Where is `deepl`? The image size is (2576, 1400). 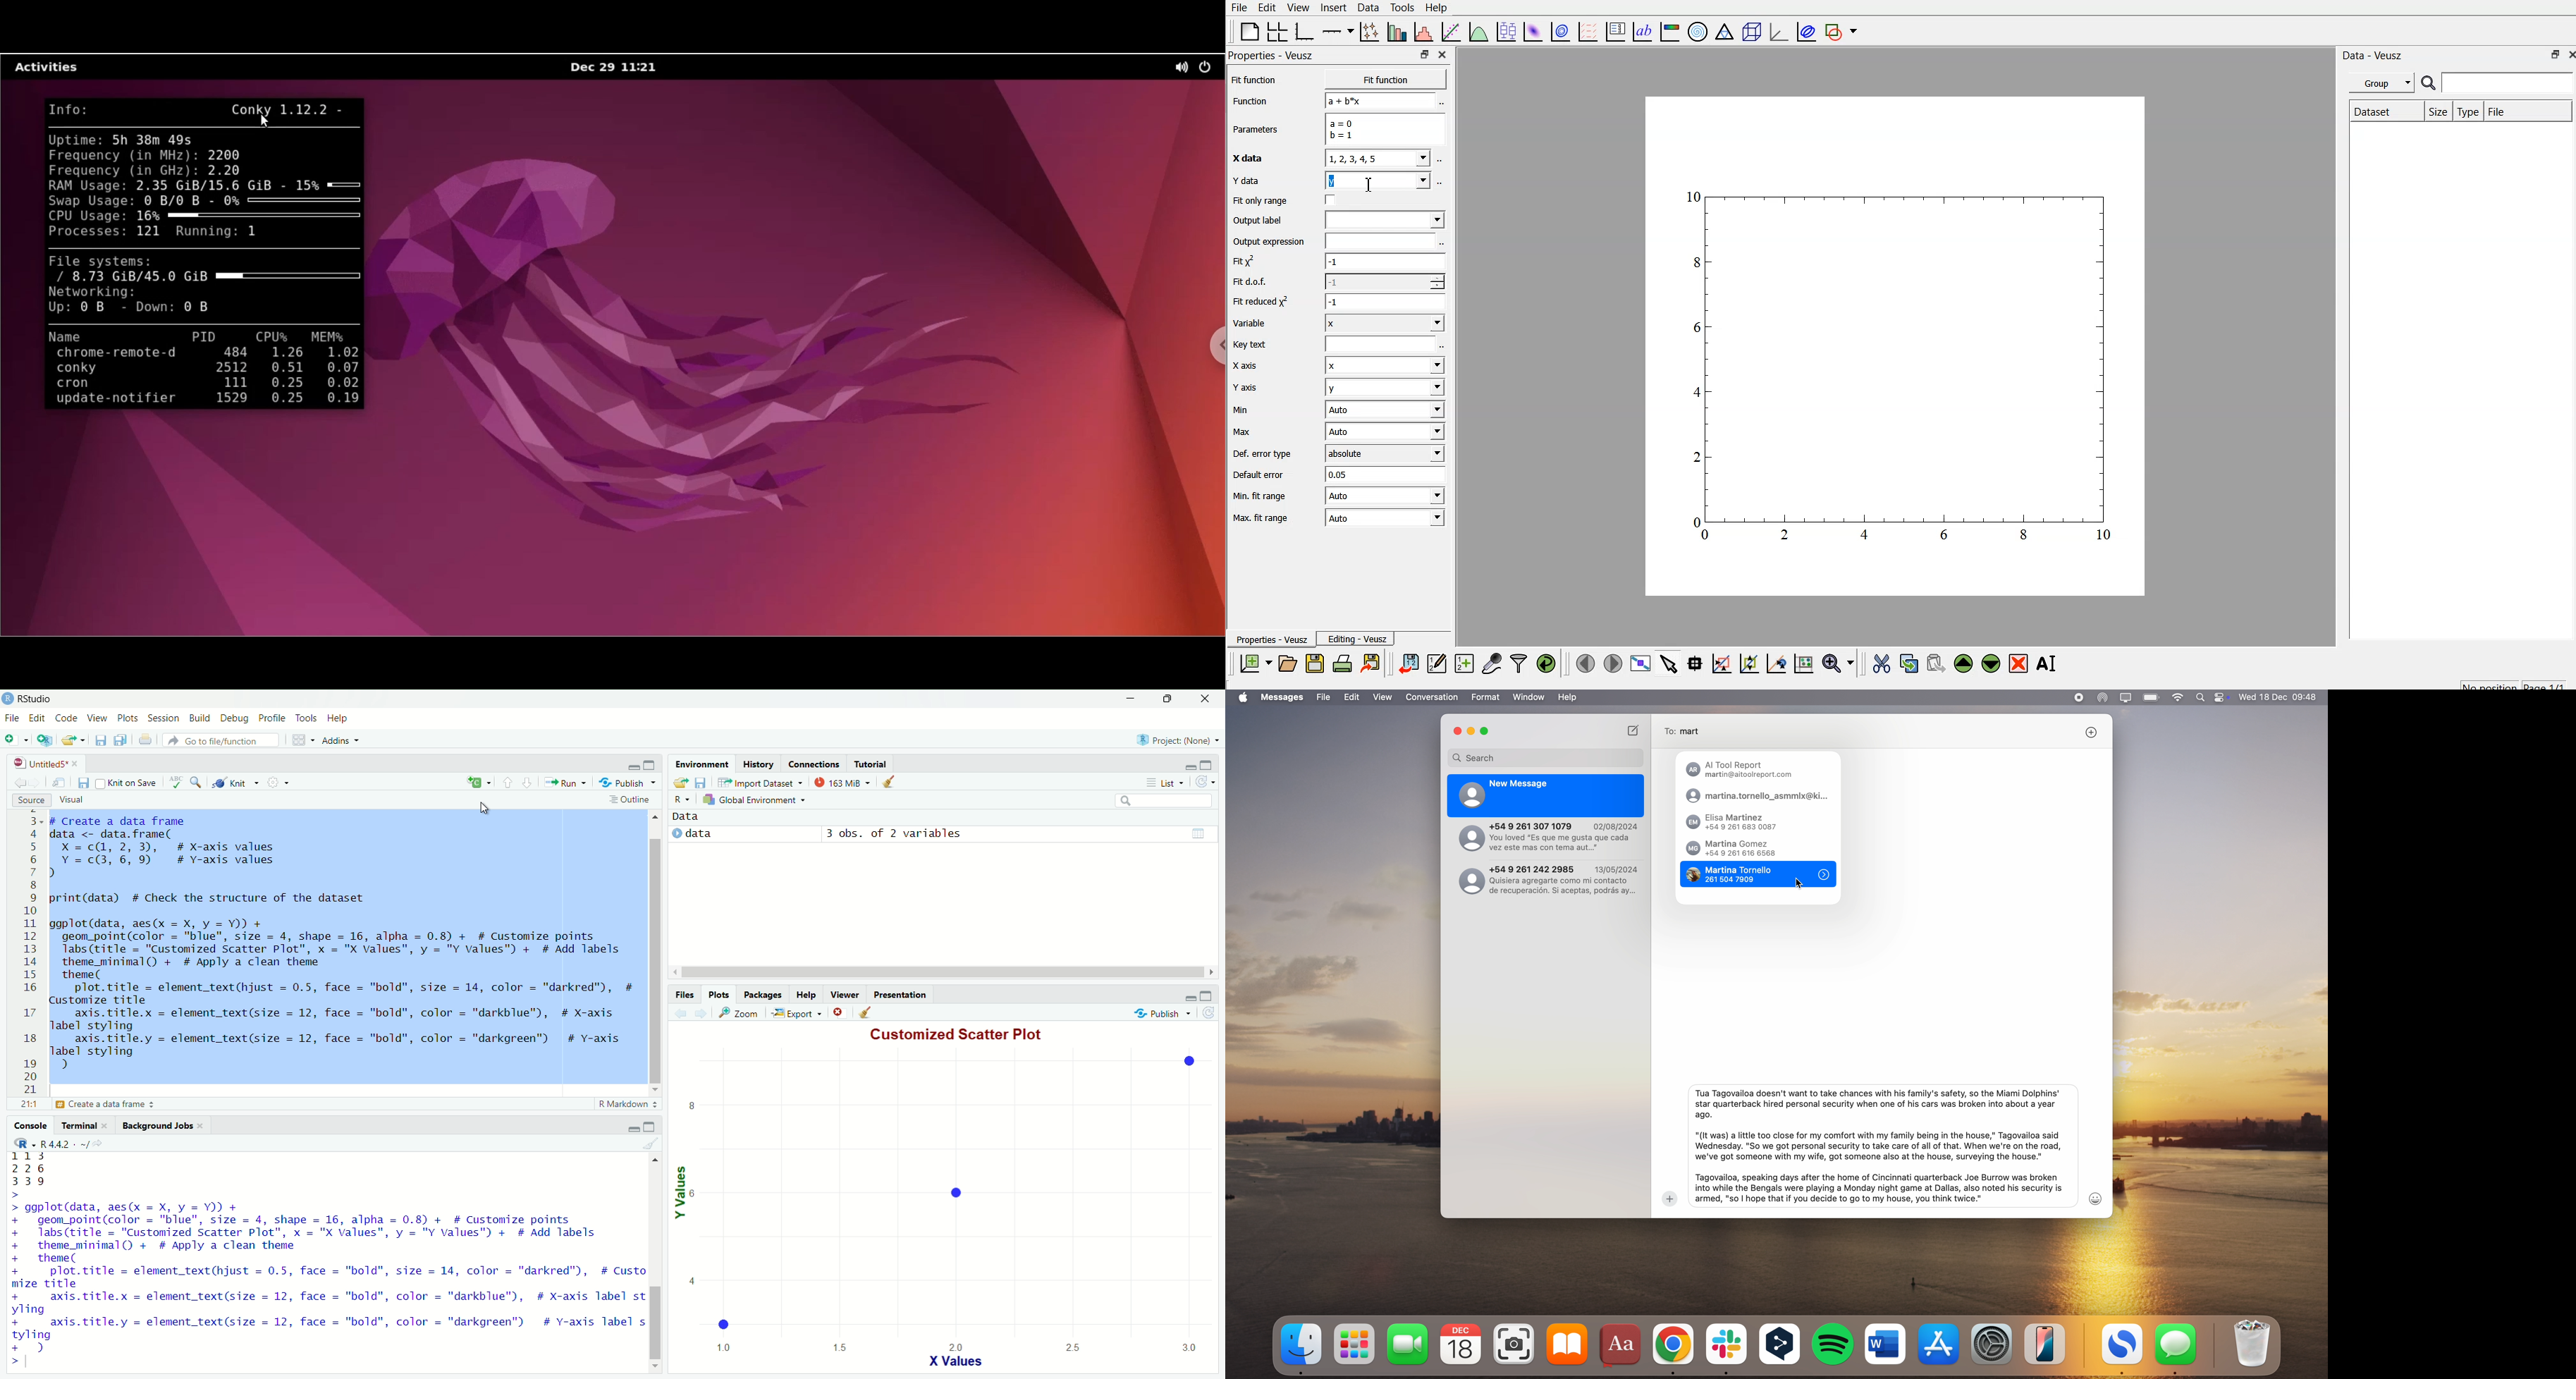
deepl is located at coordinates (1781, 1345).